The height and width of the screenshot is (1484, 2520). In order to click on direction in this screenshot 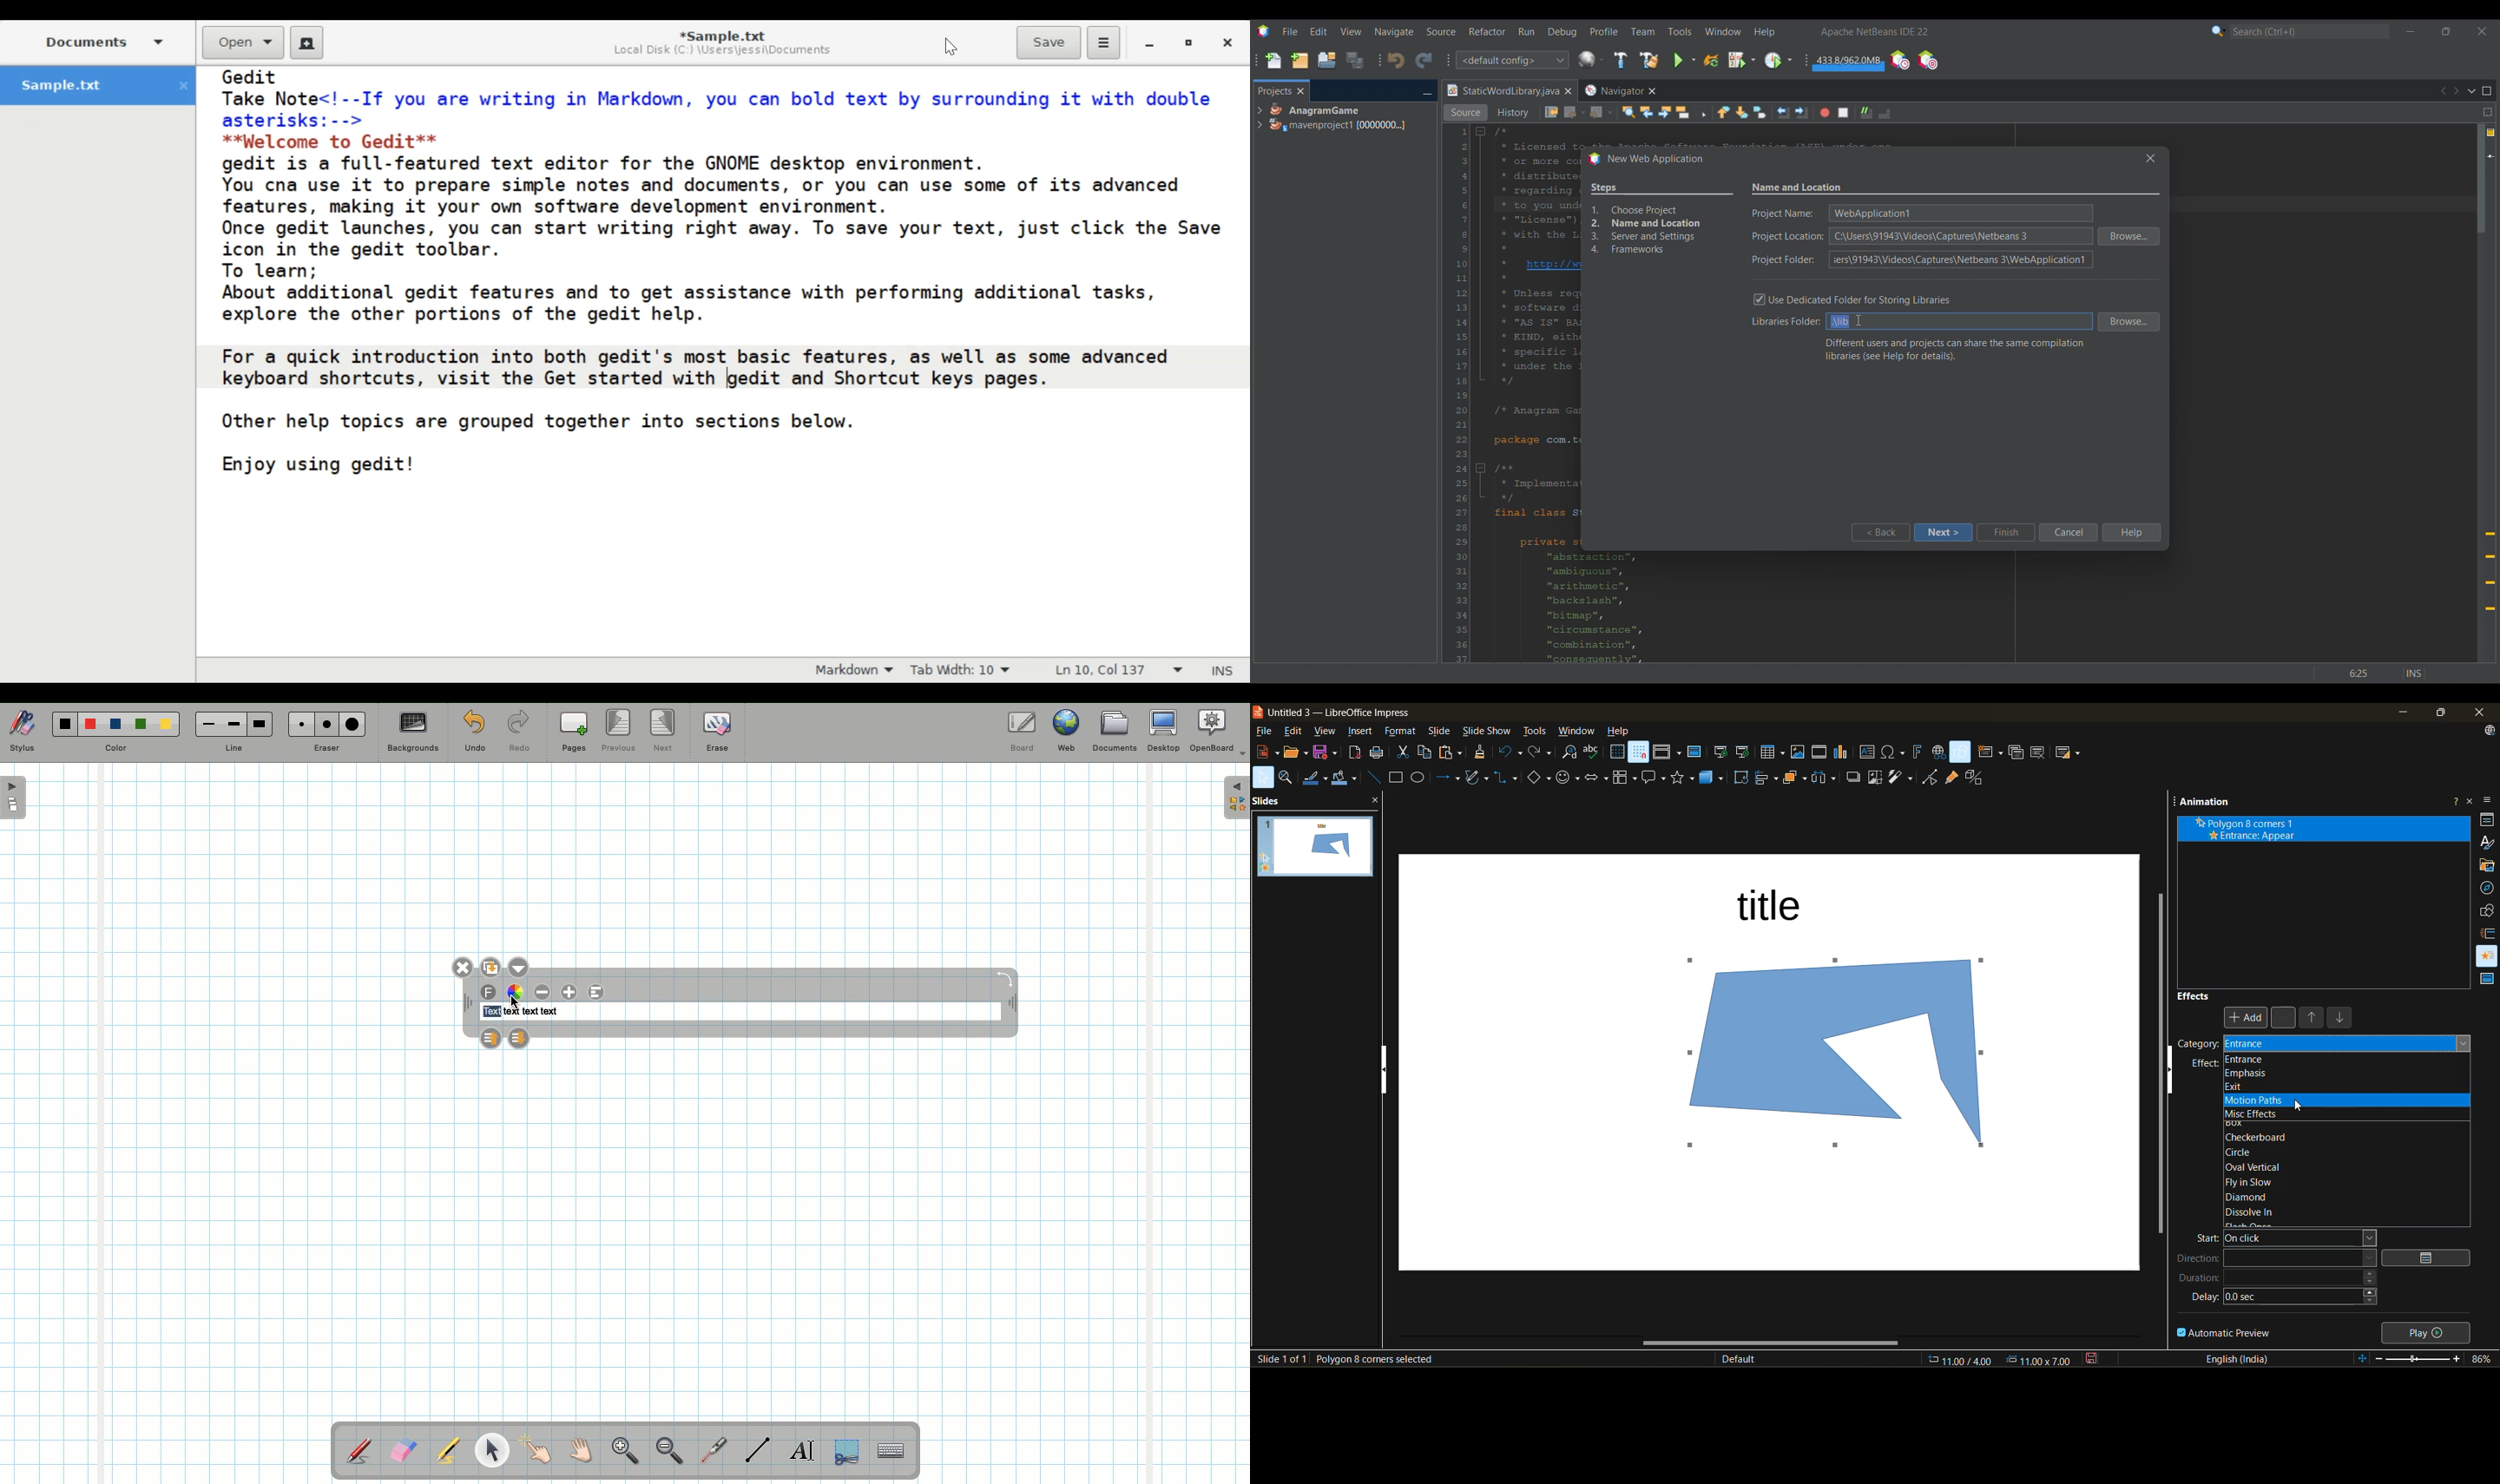, I will do `click(2277, 1259)`.